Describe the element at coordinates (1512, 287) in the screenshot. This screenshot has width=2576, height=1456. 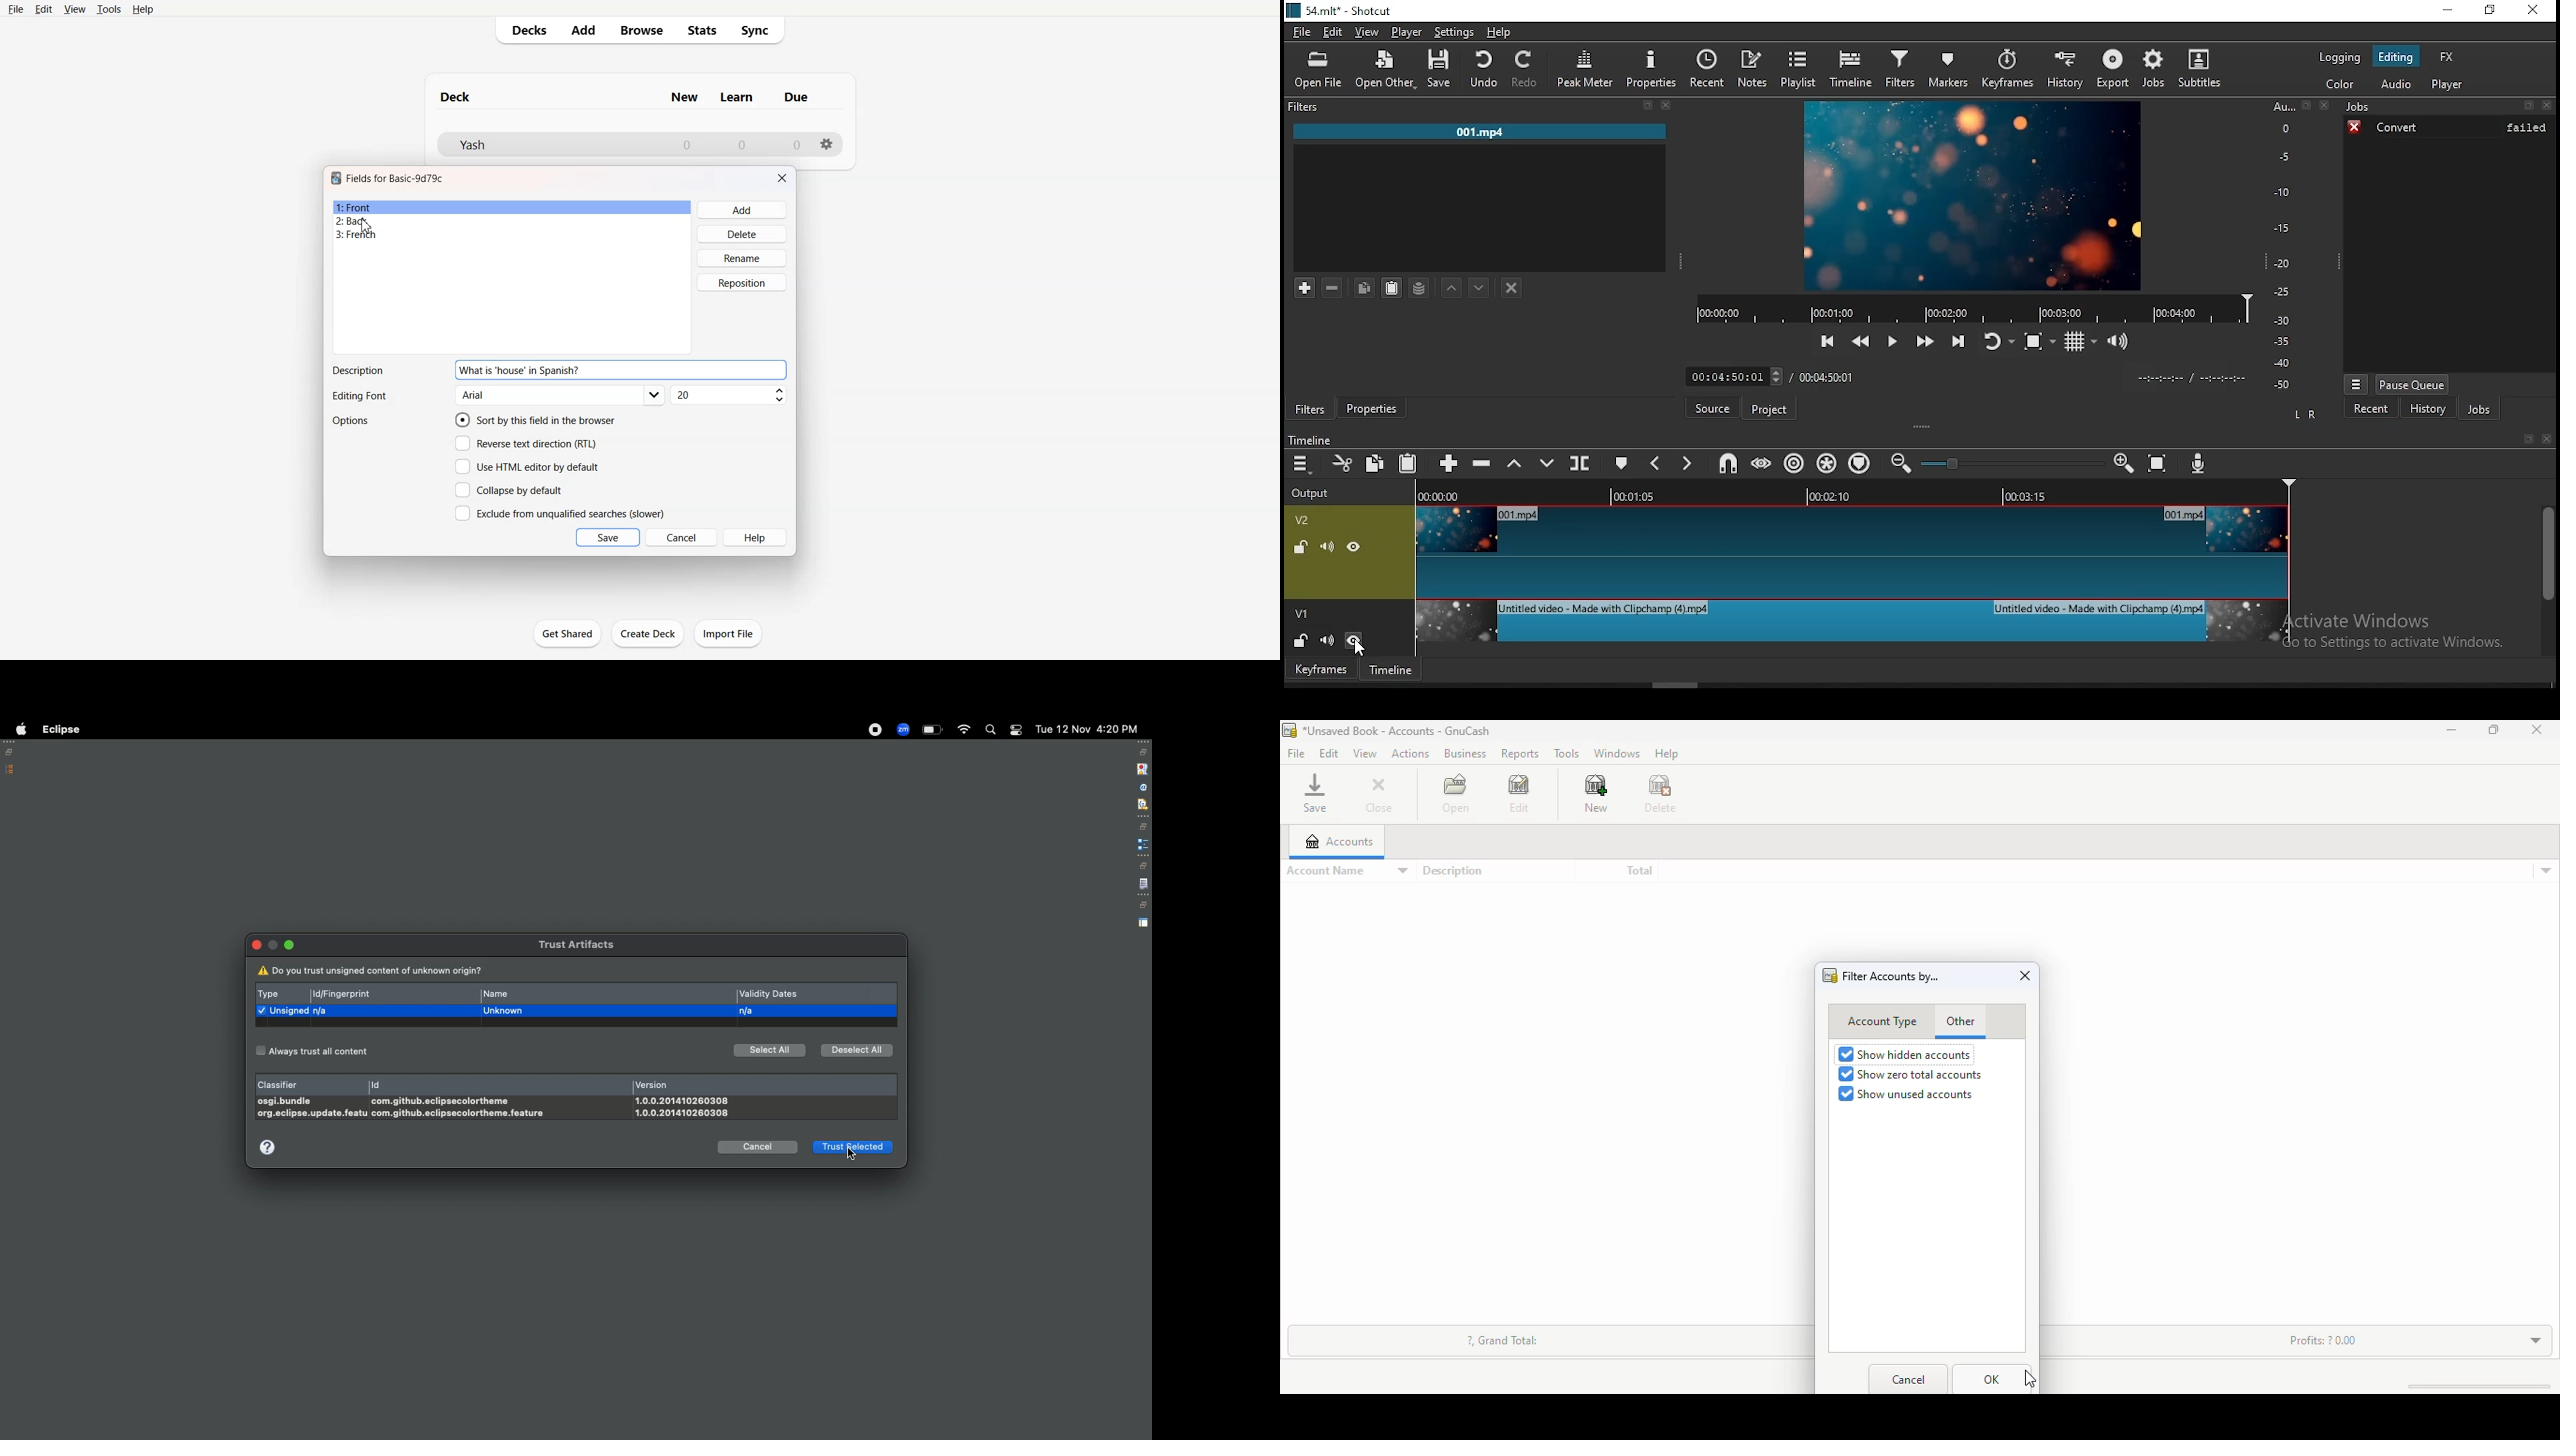
I see `deselect filter` at that location.